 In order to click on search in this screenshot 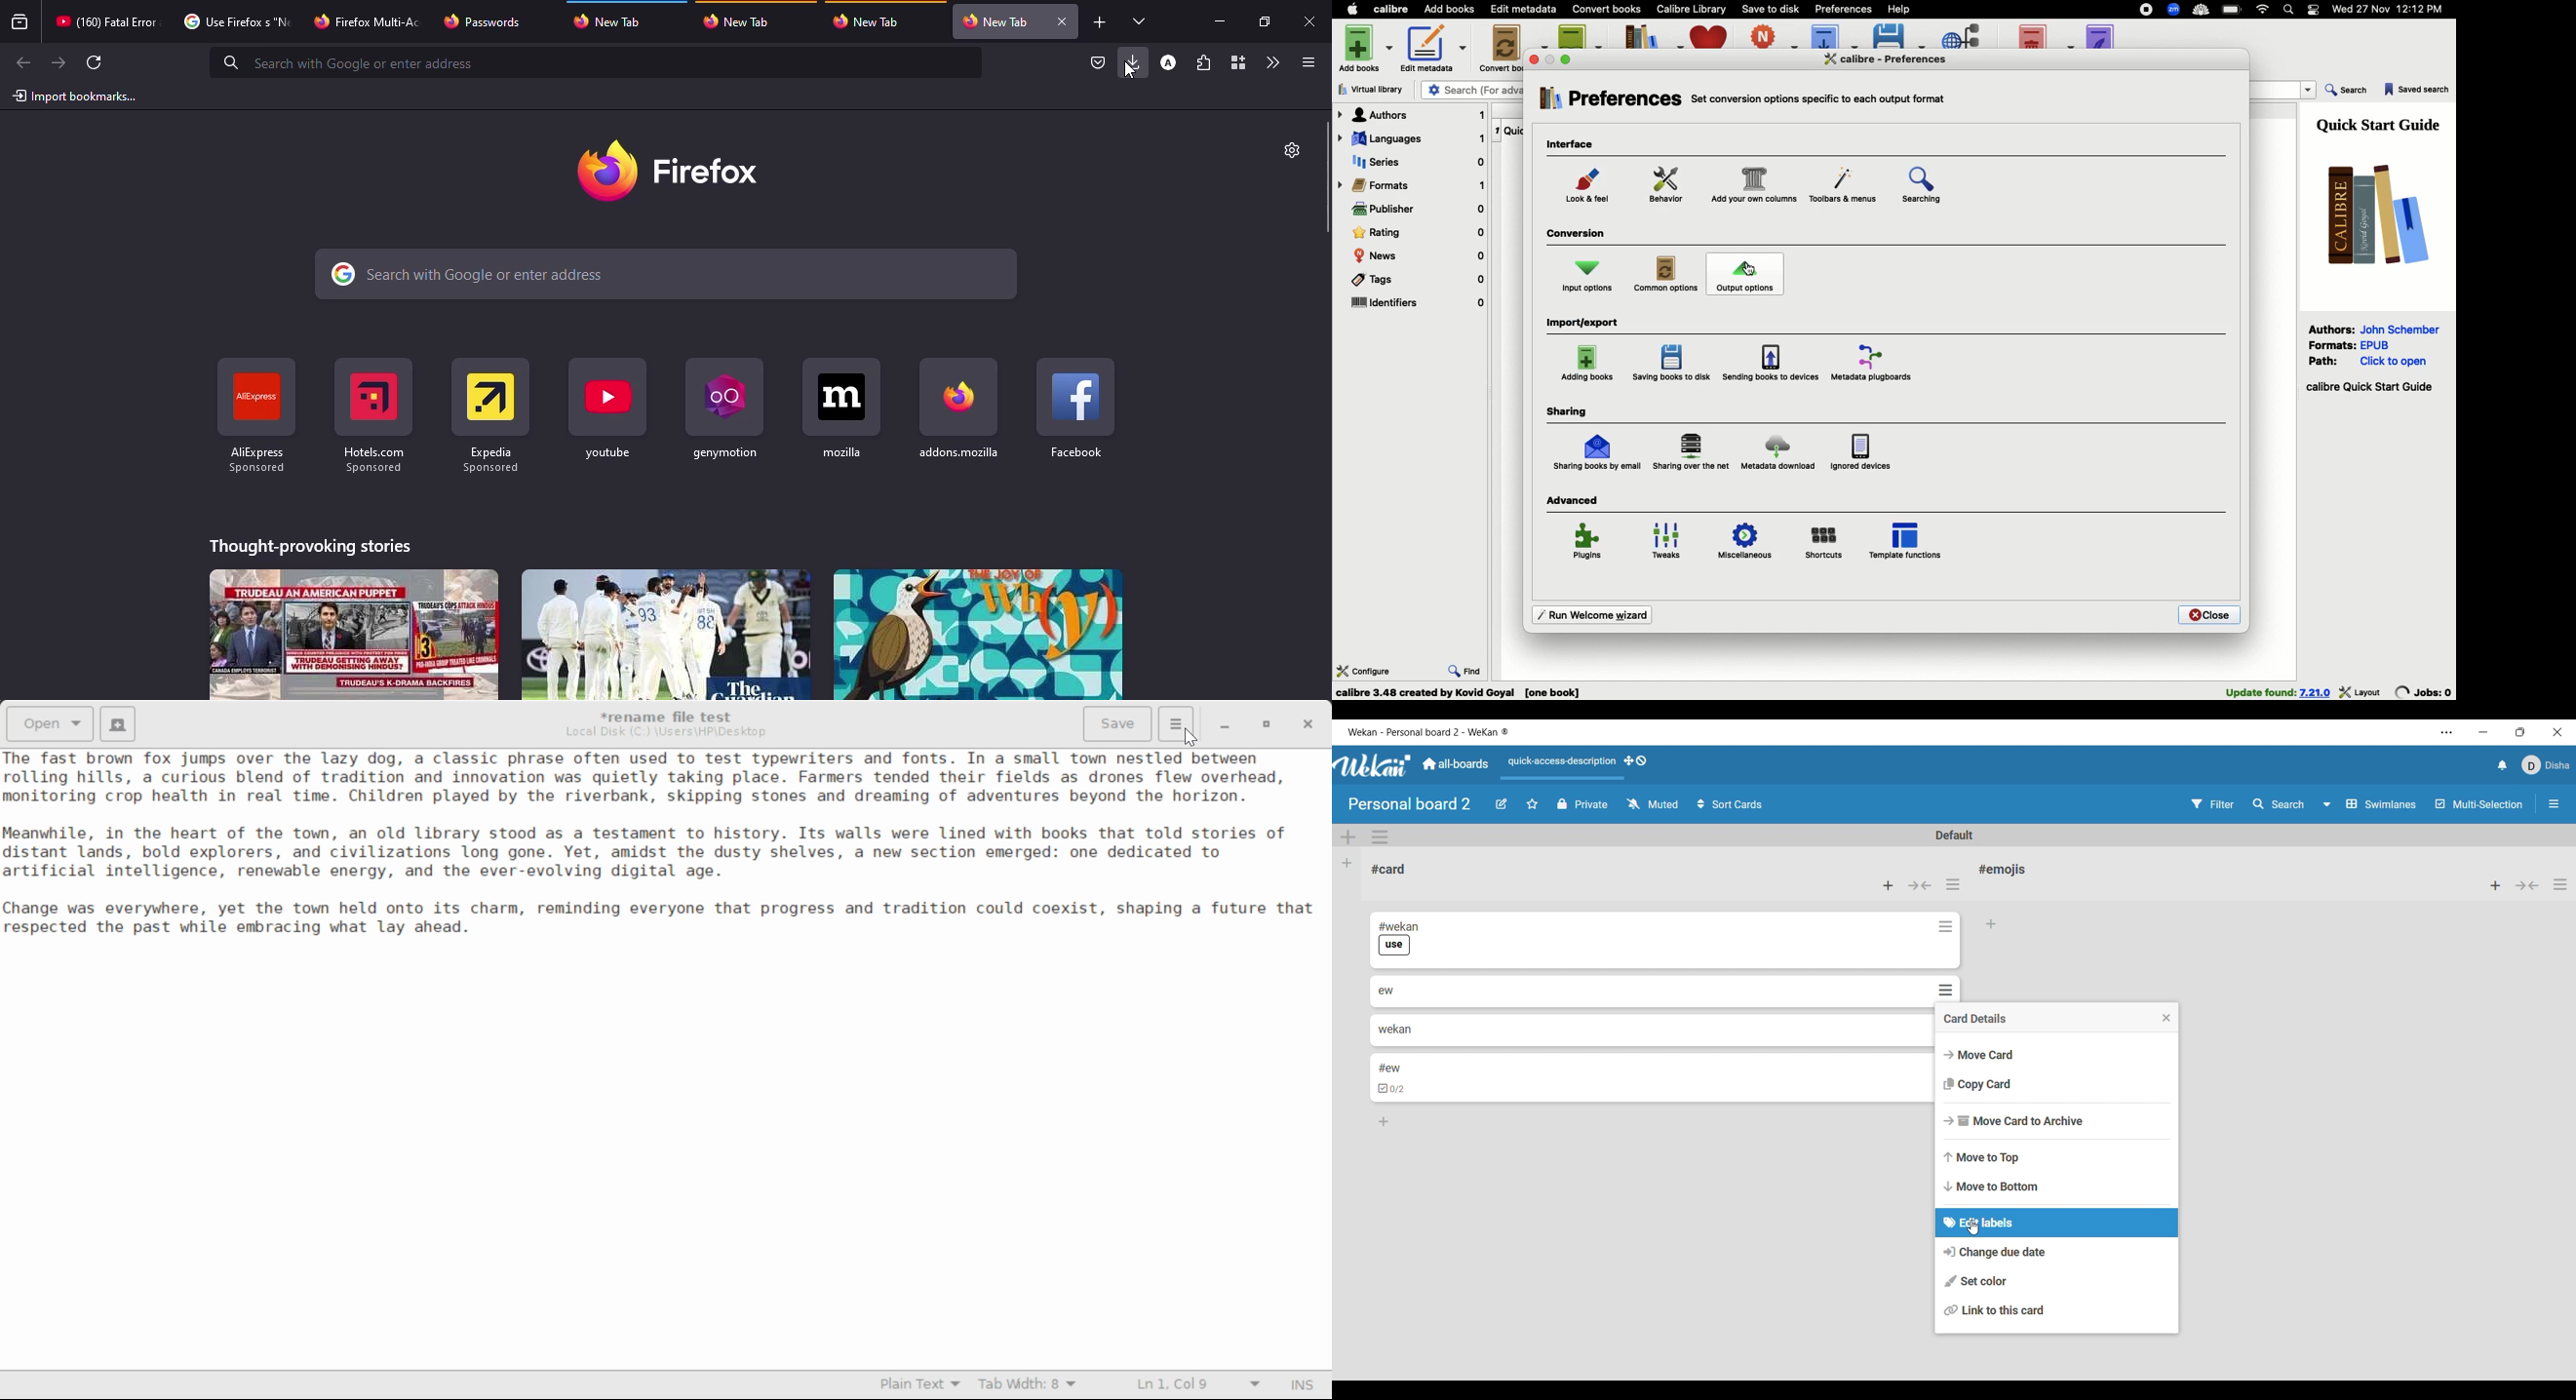, I will do `click(668, 275)`.